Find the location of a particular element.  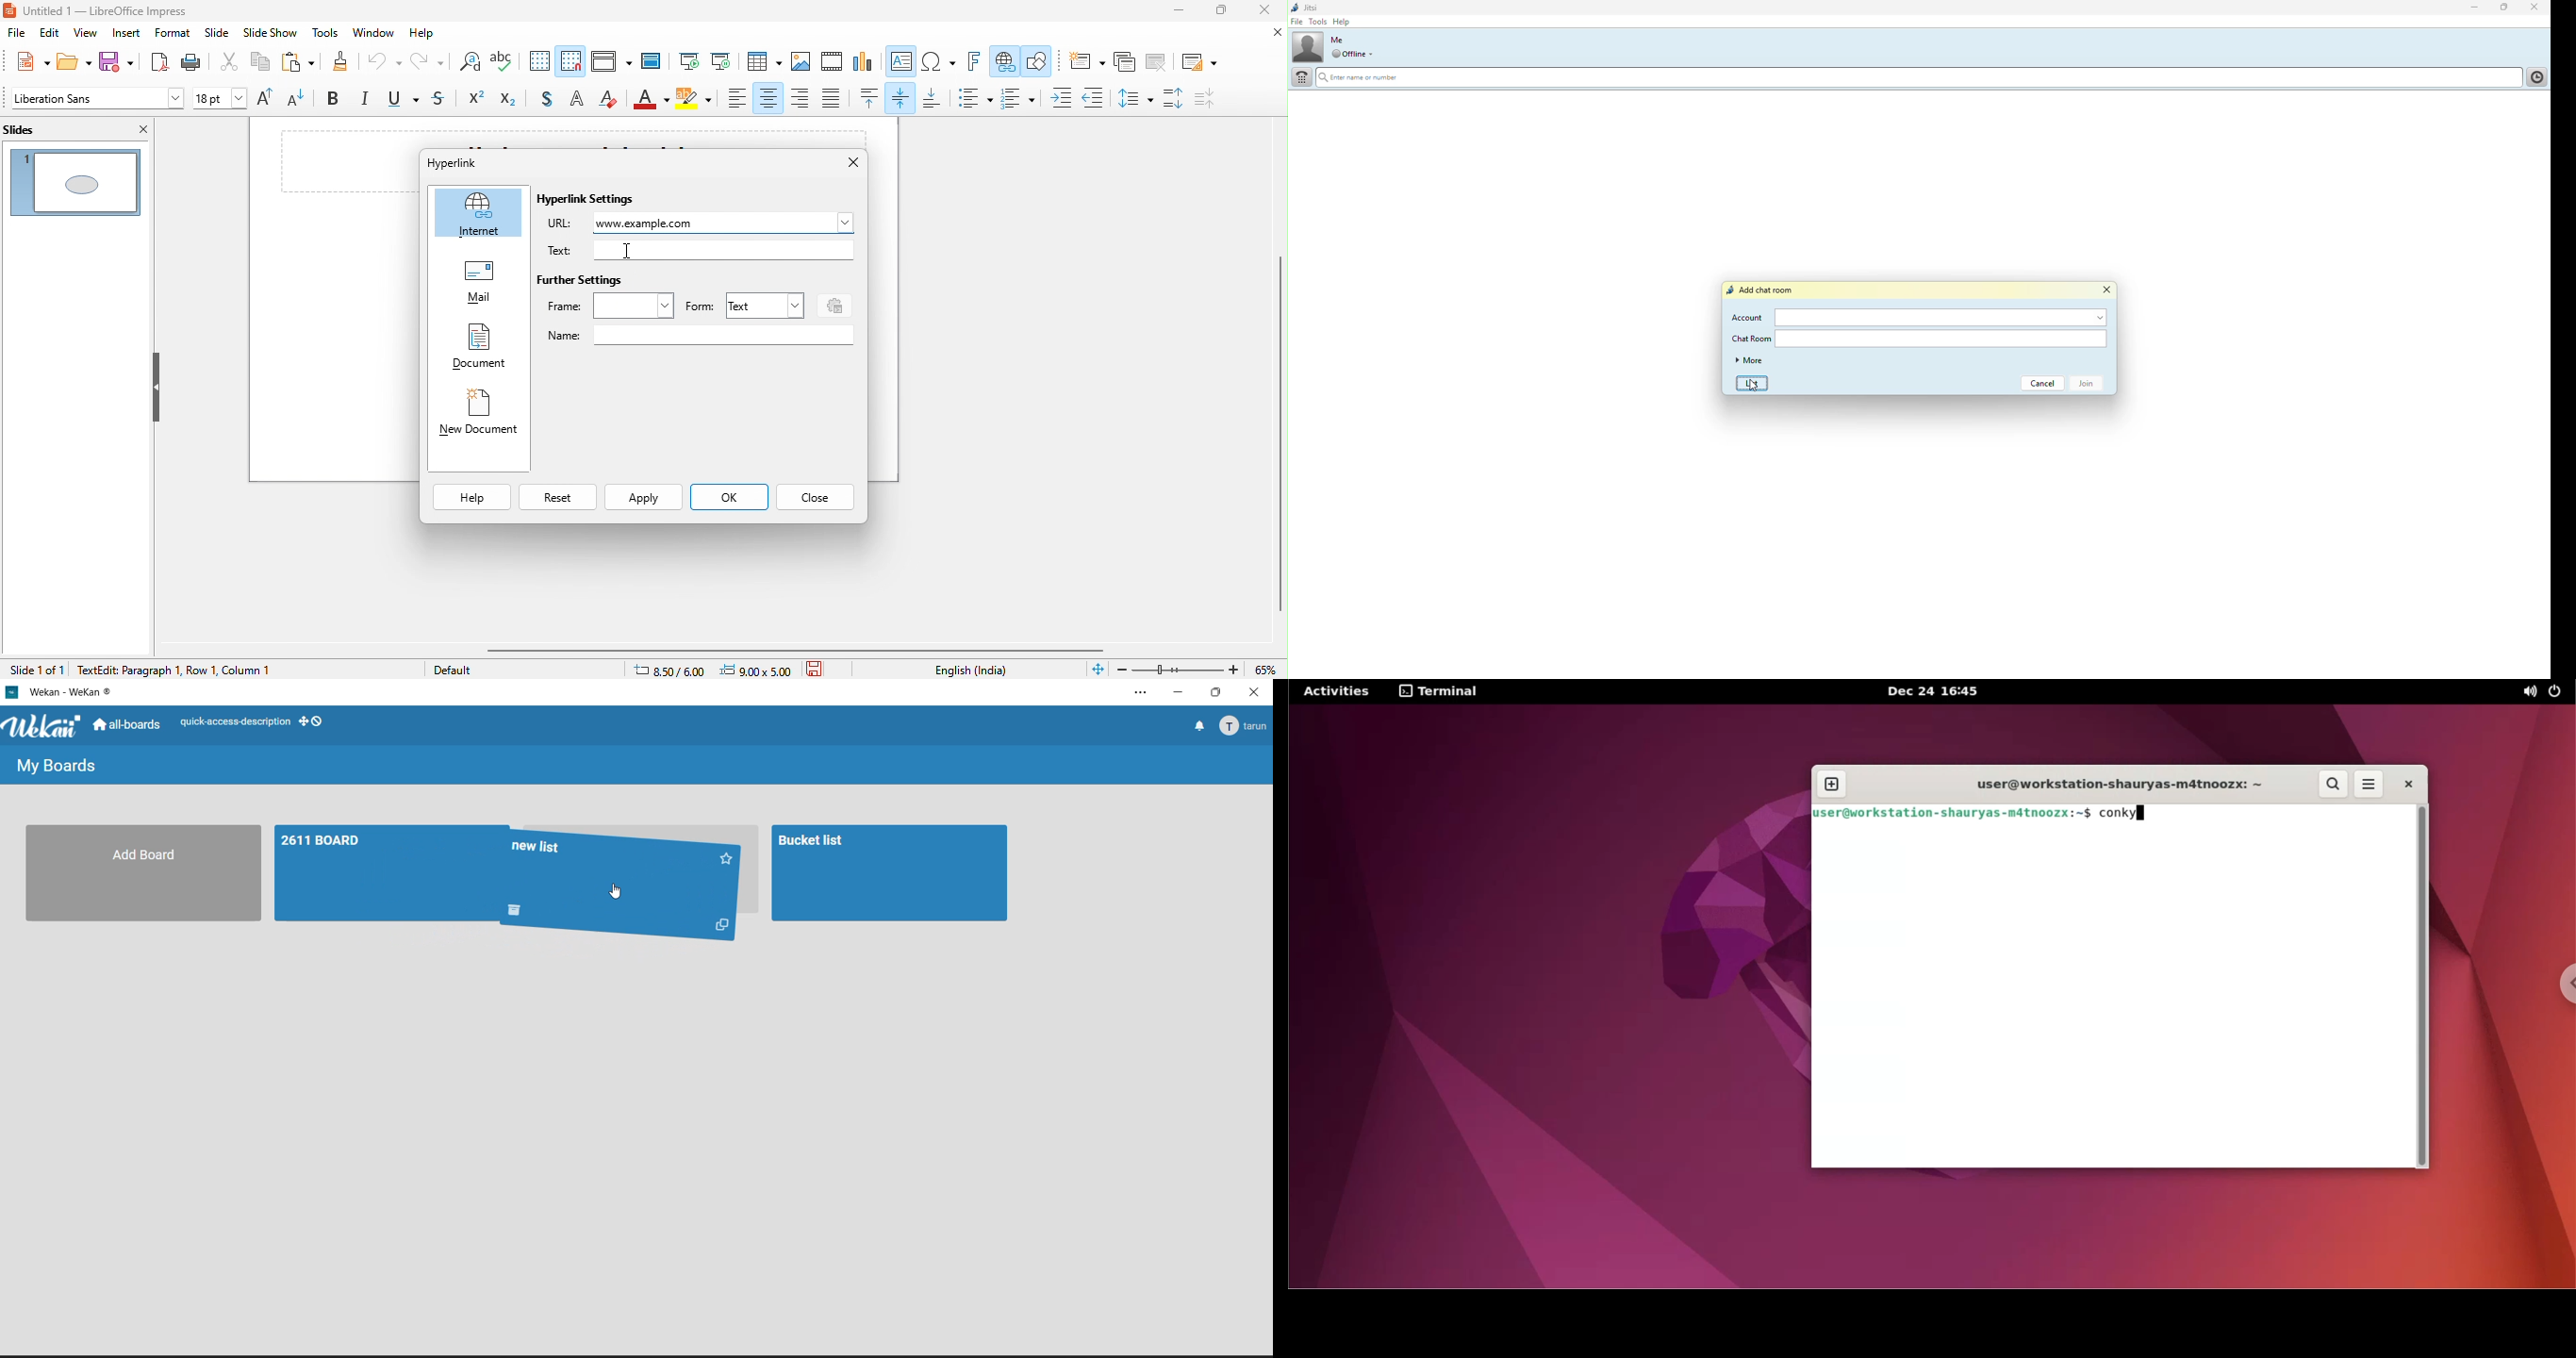

slide show is located at coordinates (271, 35).